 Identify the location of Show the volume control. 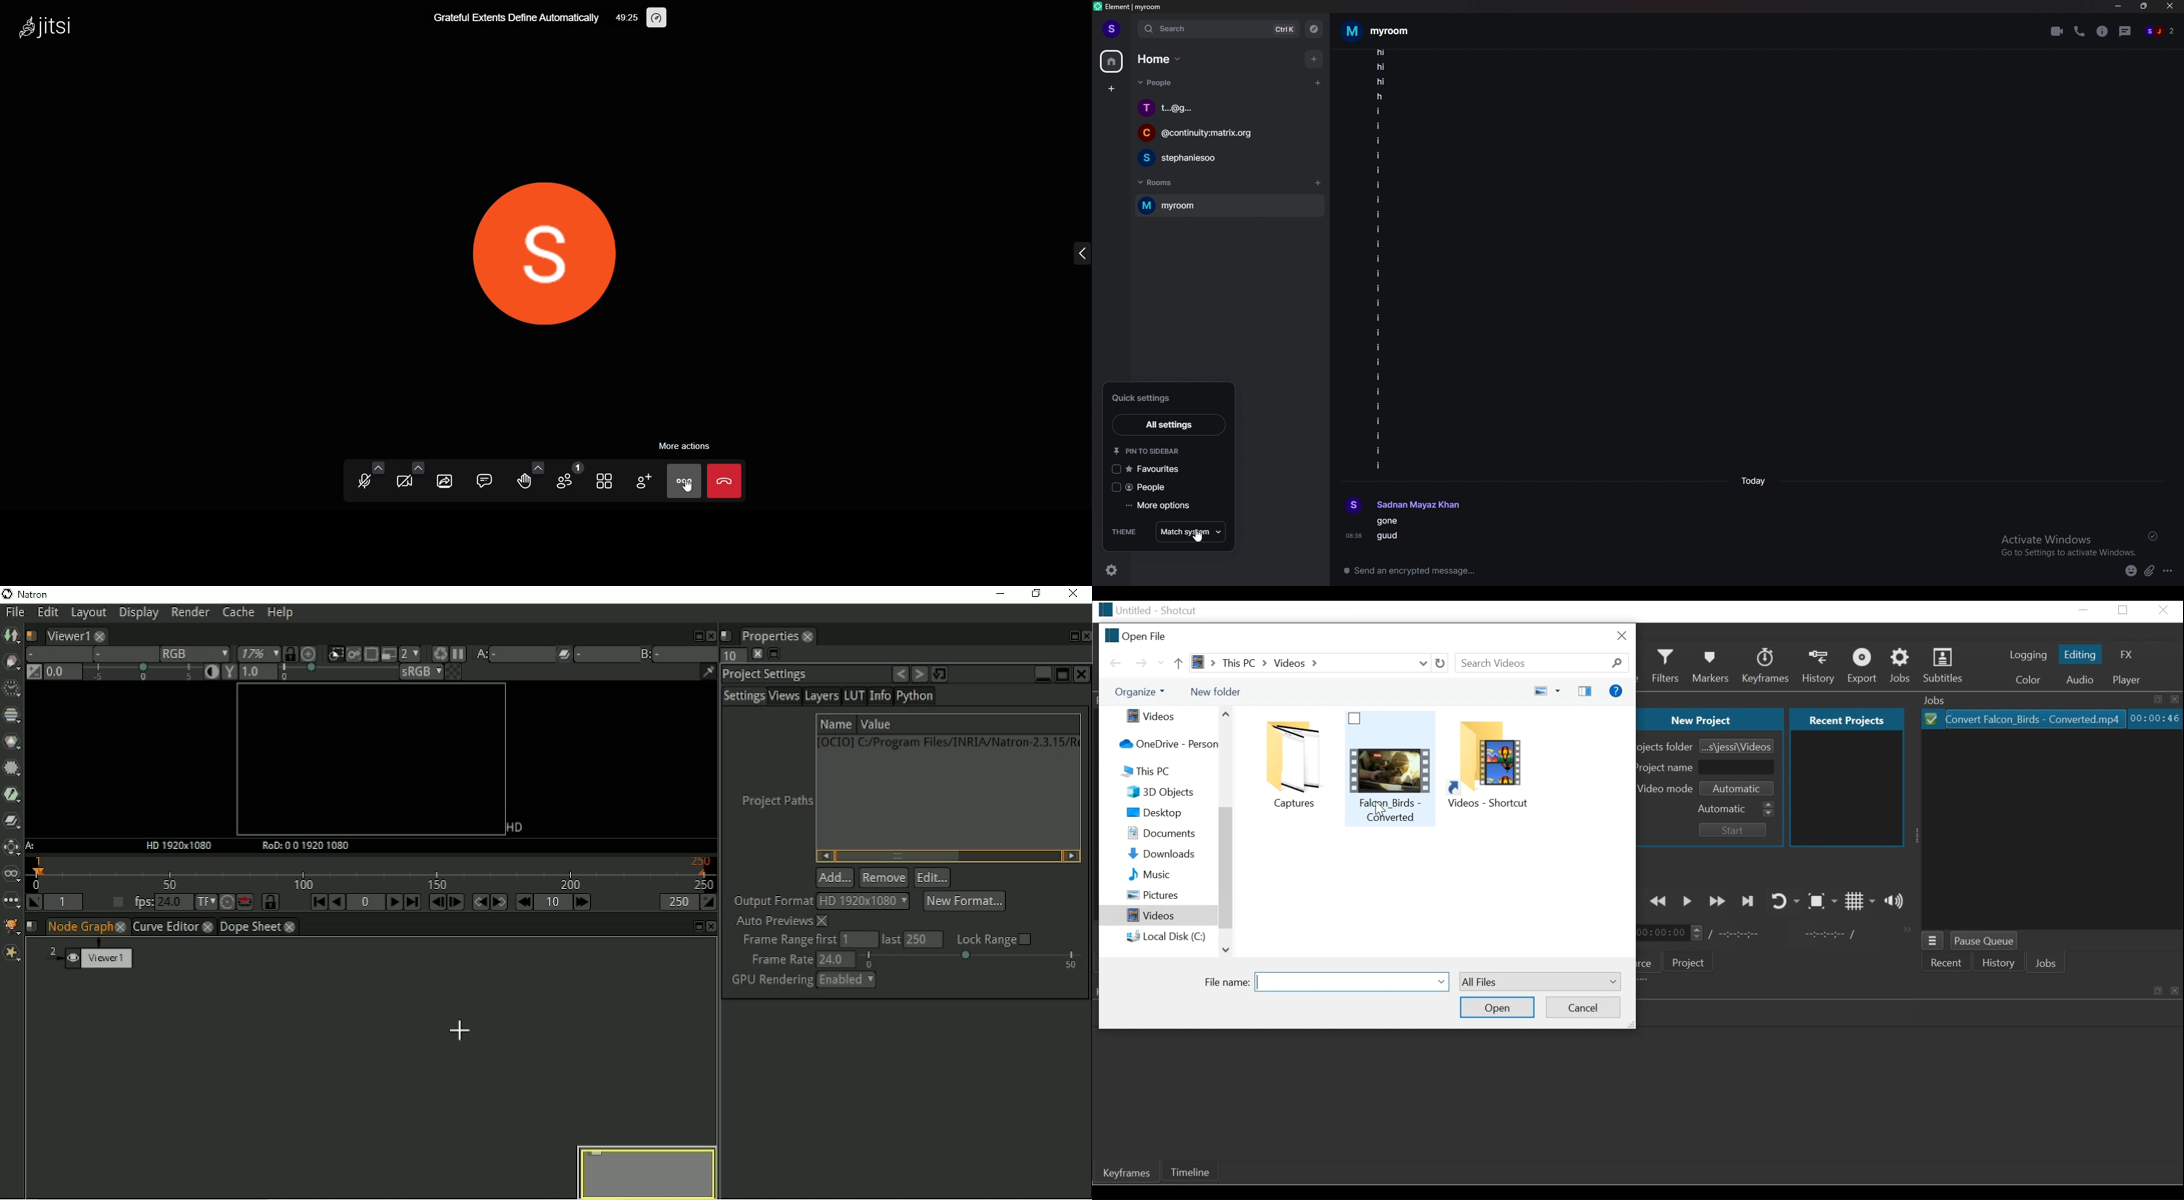
(1895, 902).